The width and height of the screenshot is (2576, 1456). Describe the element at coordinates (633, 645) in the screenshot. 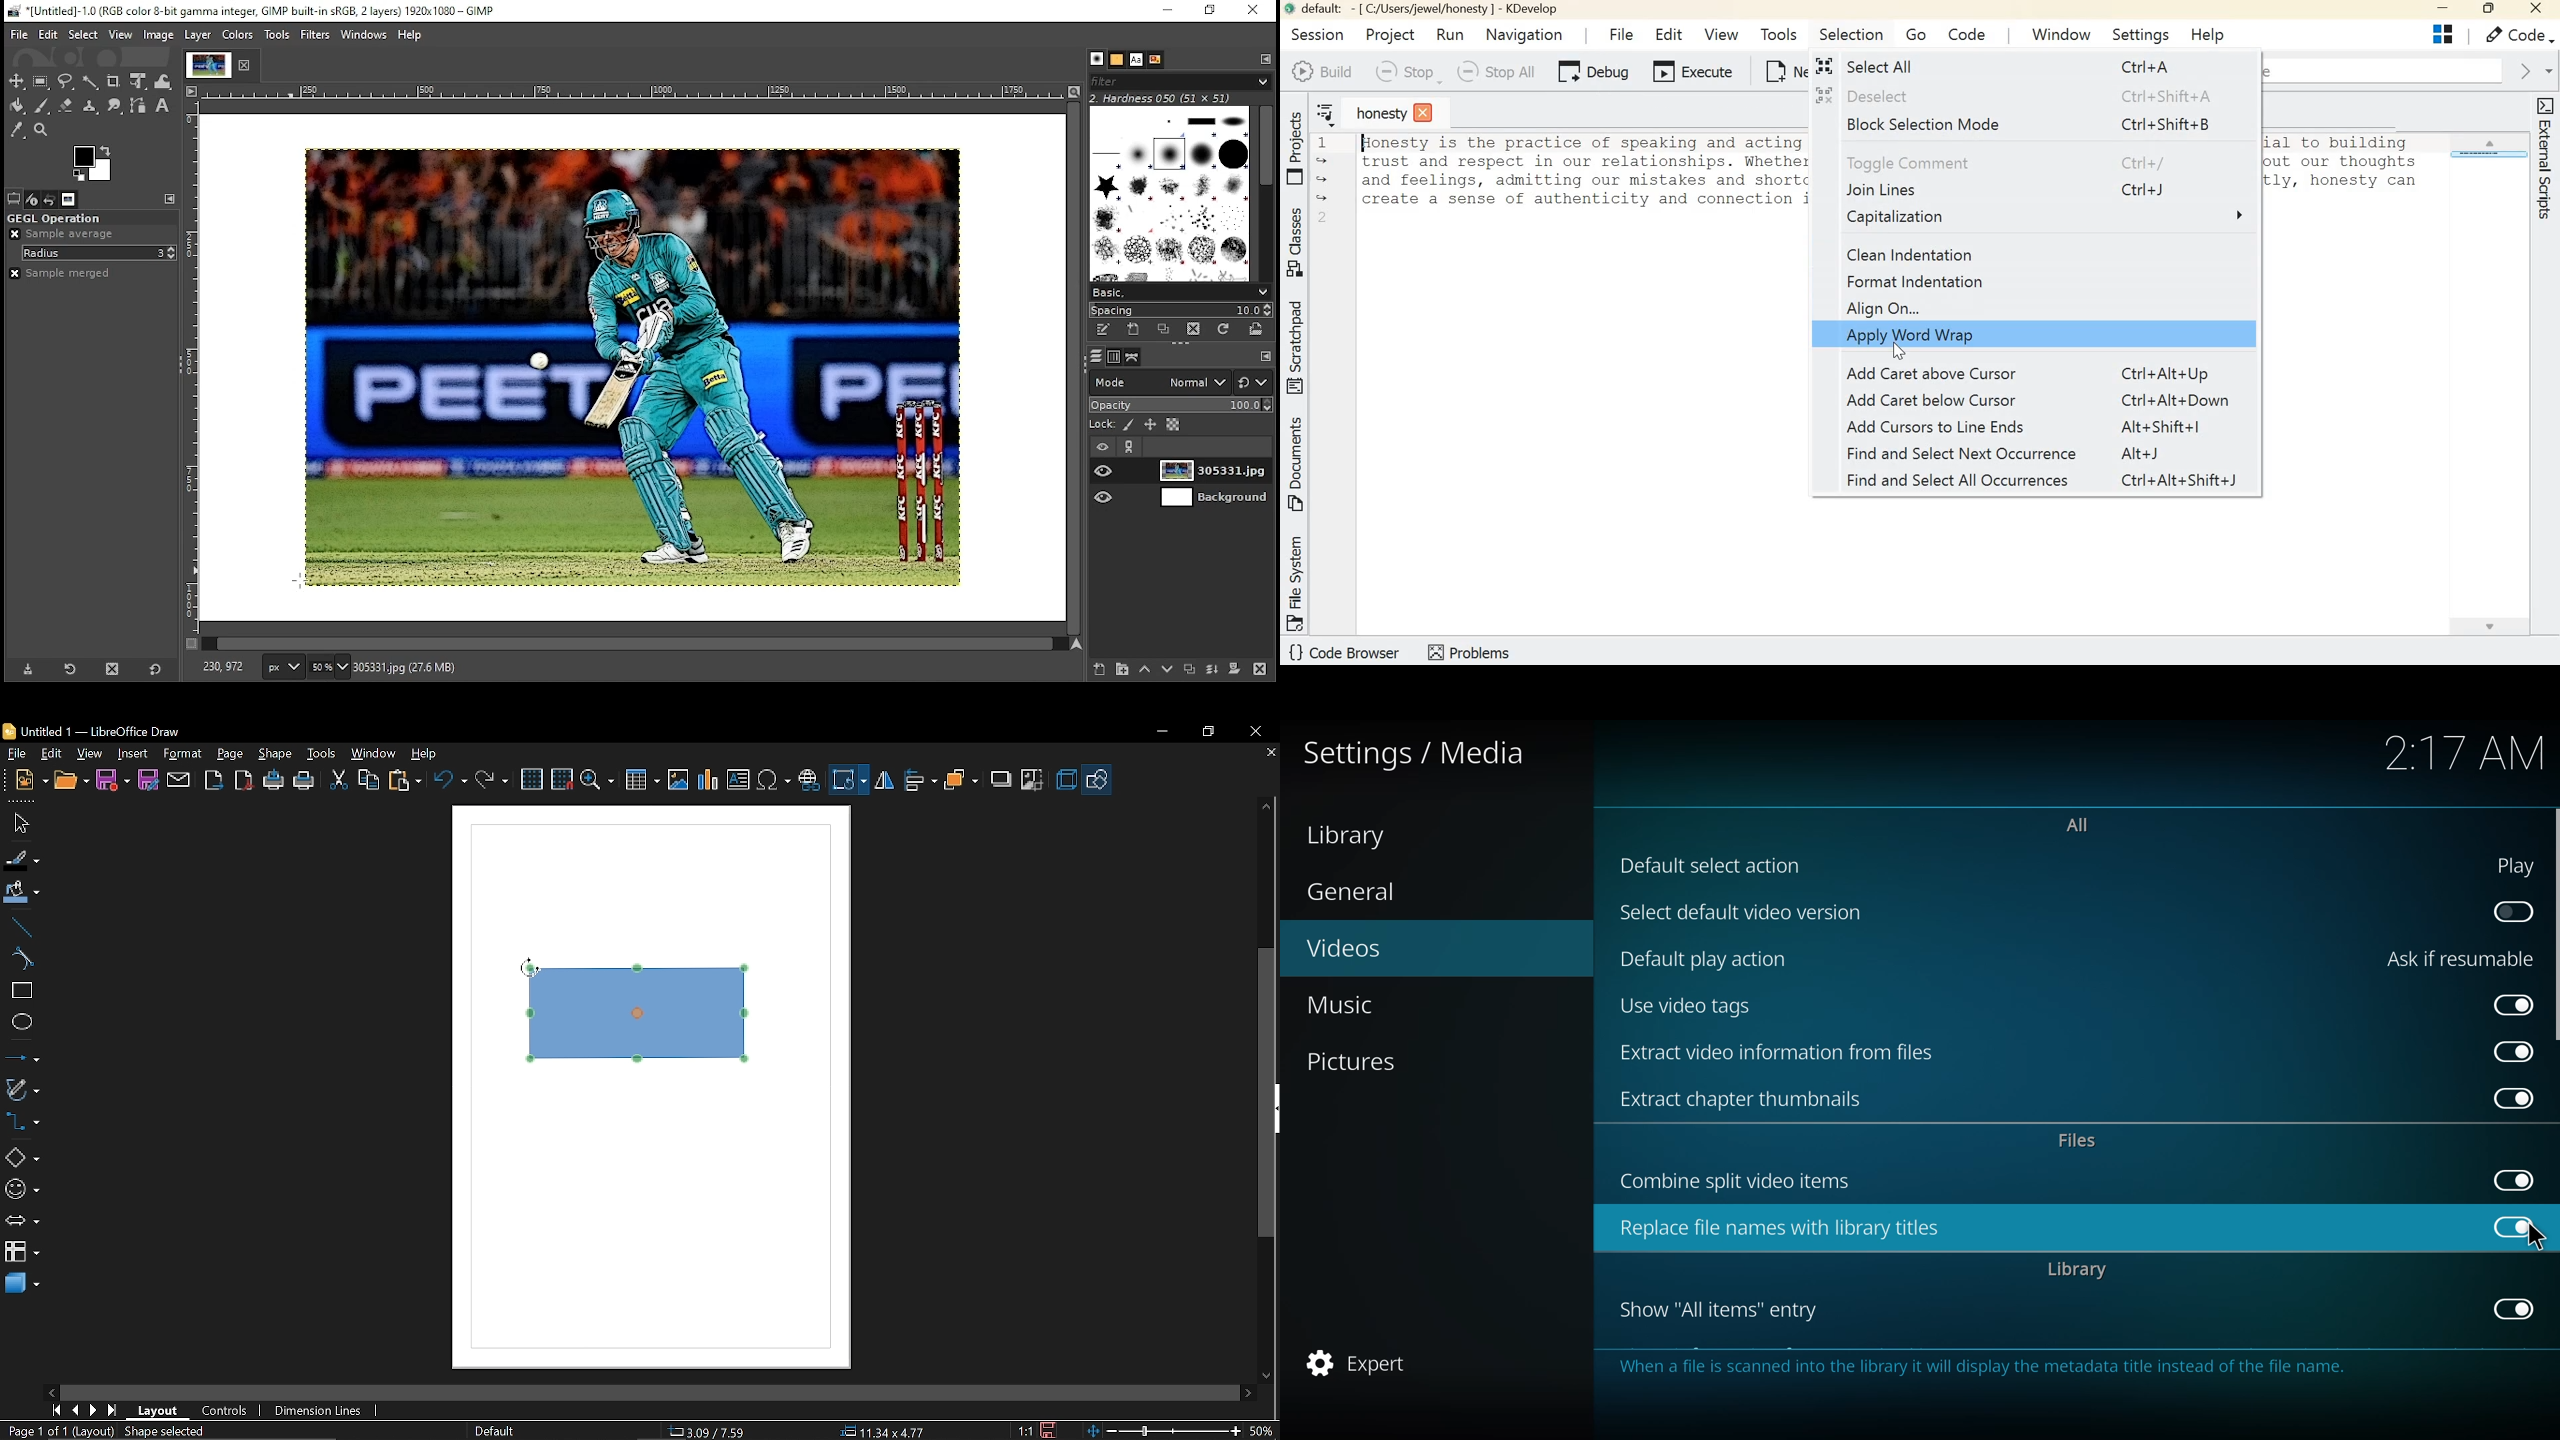

I see `scroll bar` at that location.